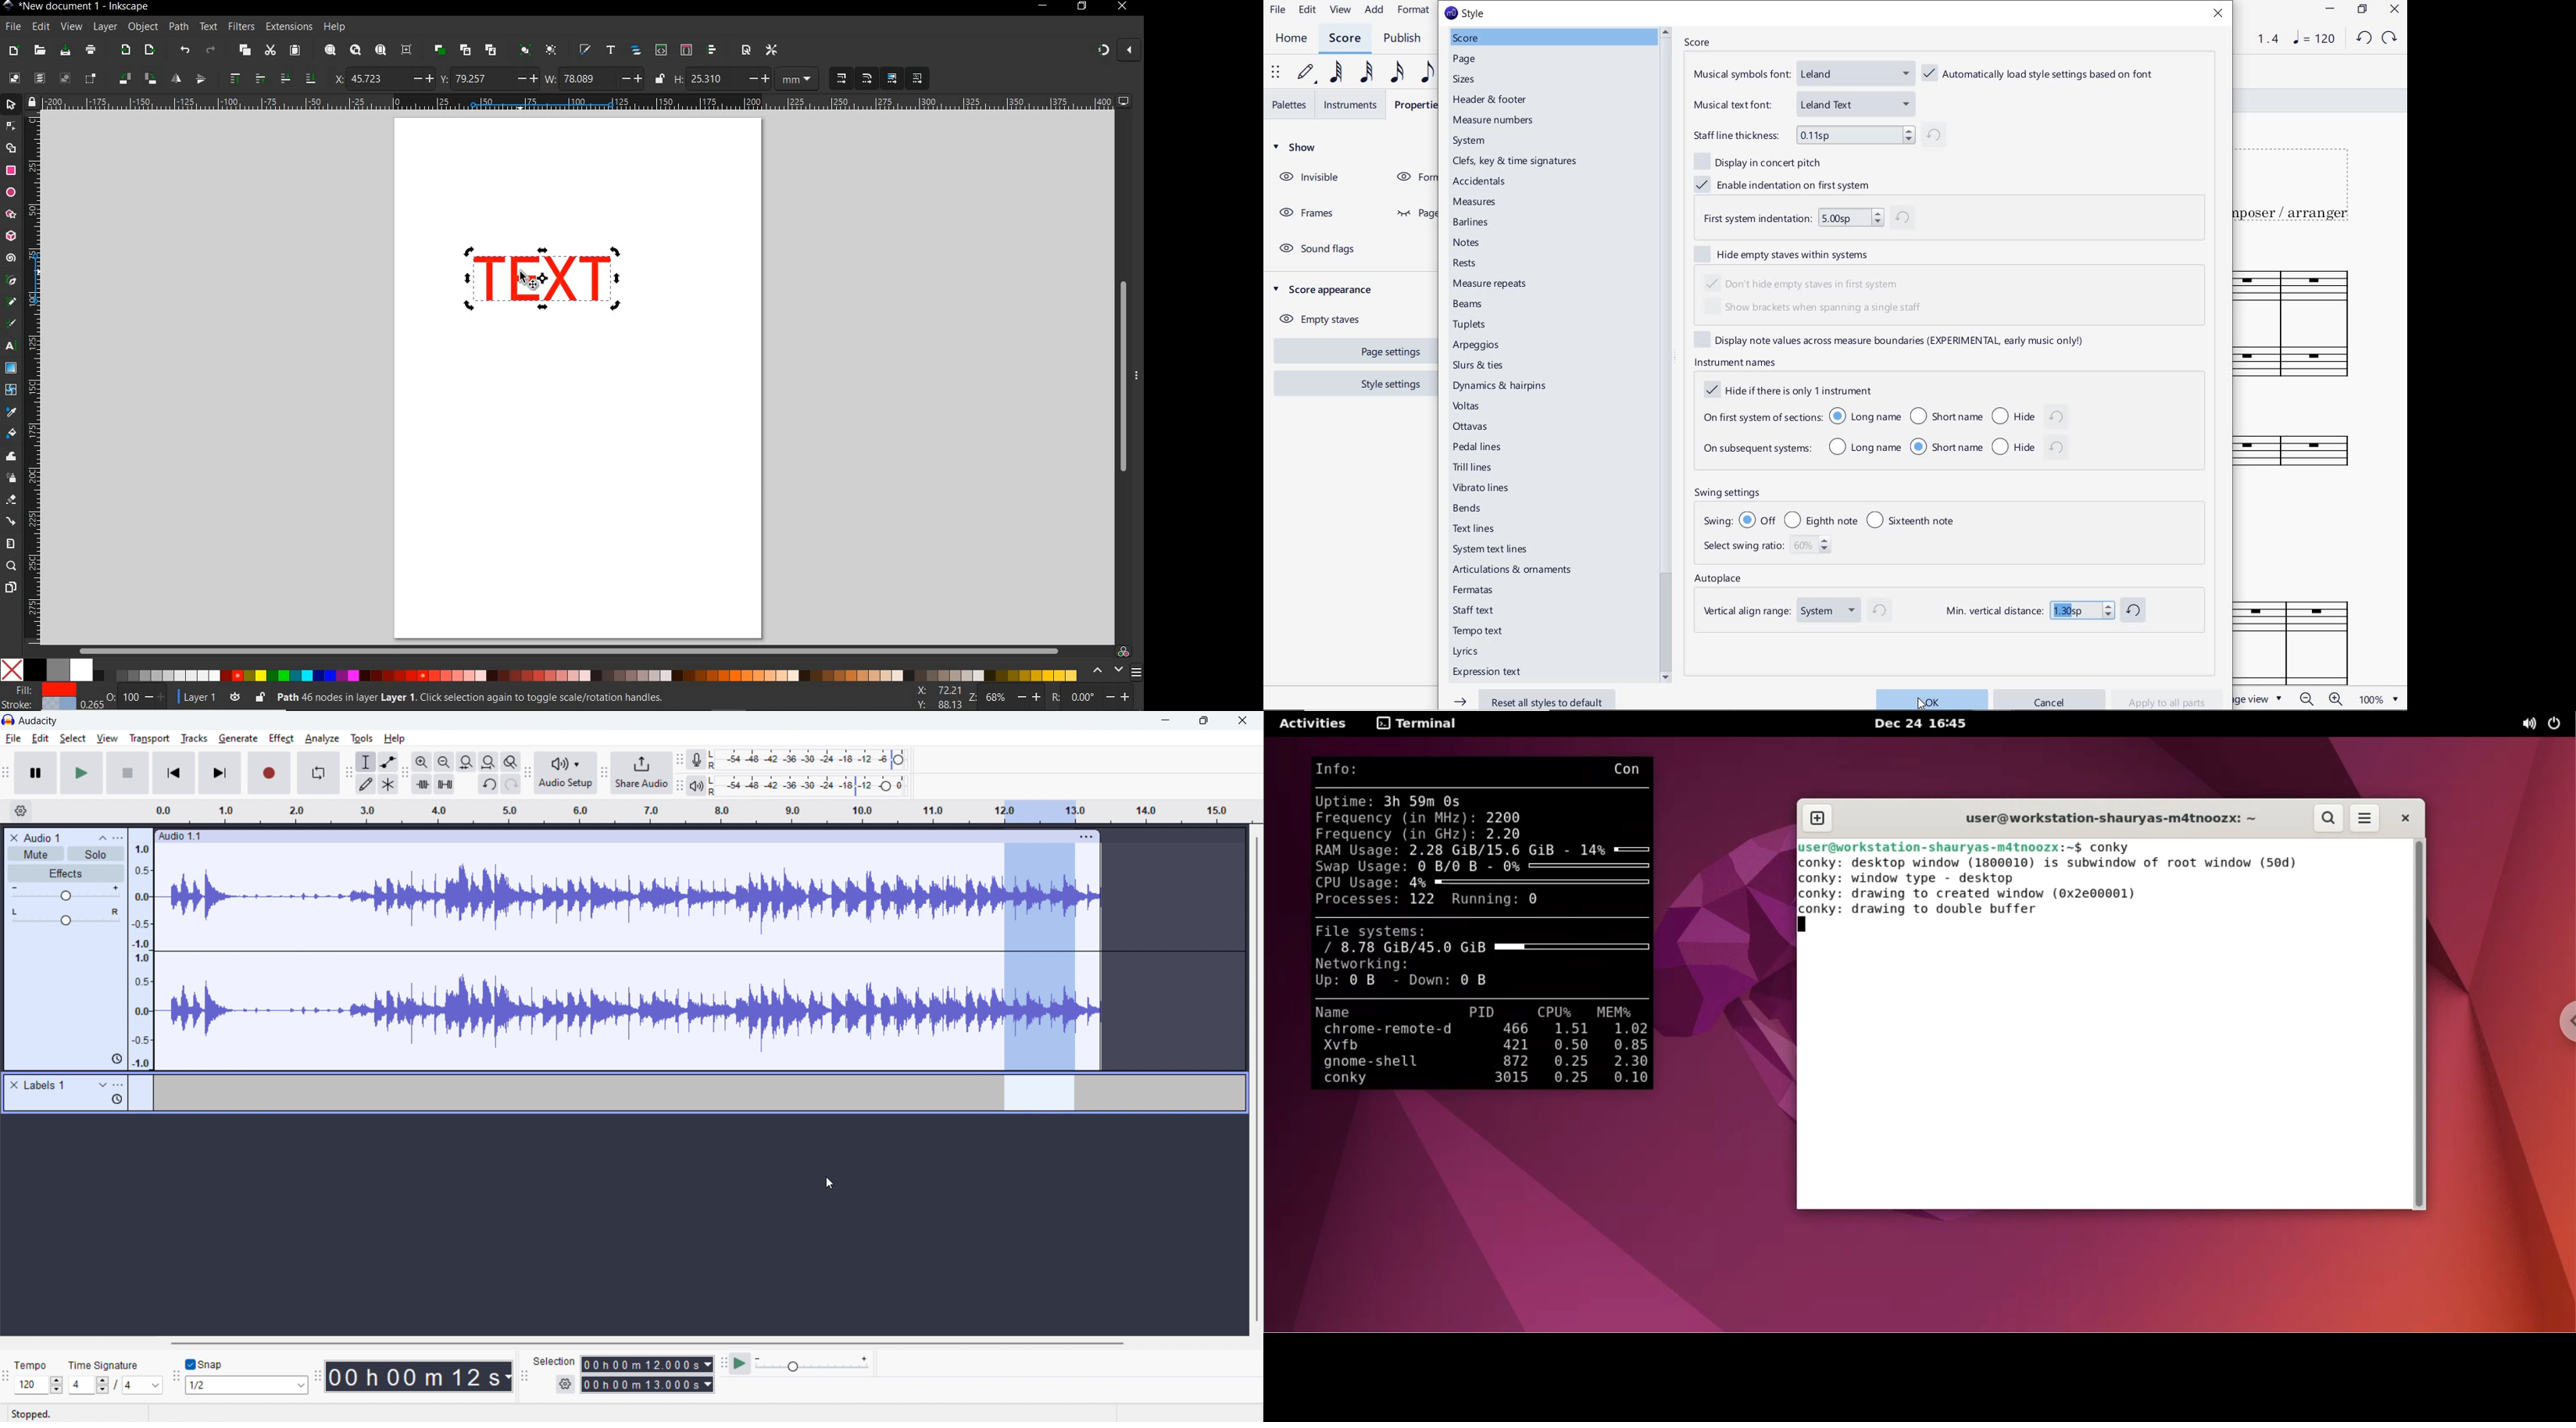 The image size is (2576, 1428). I want to click on effects, so click(66, 874).